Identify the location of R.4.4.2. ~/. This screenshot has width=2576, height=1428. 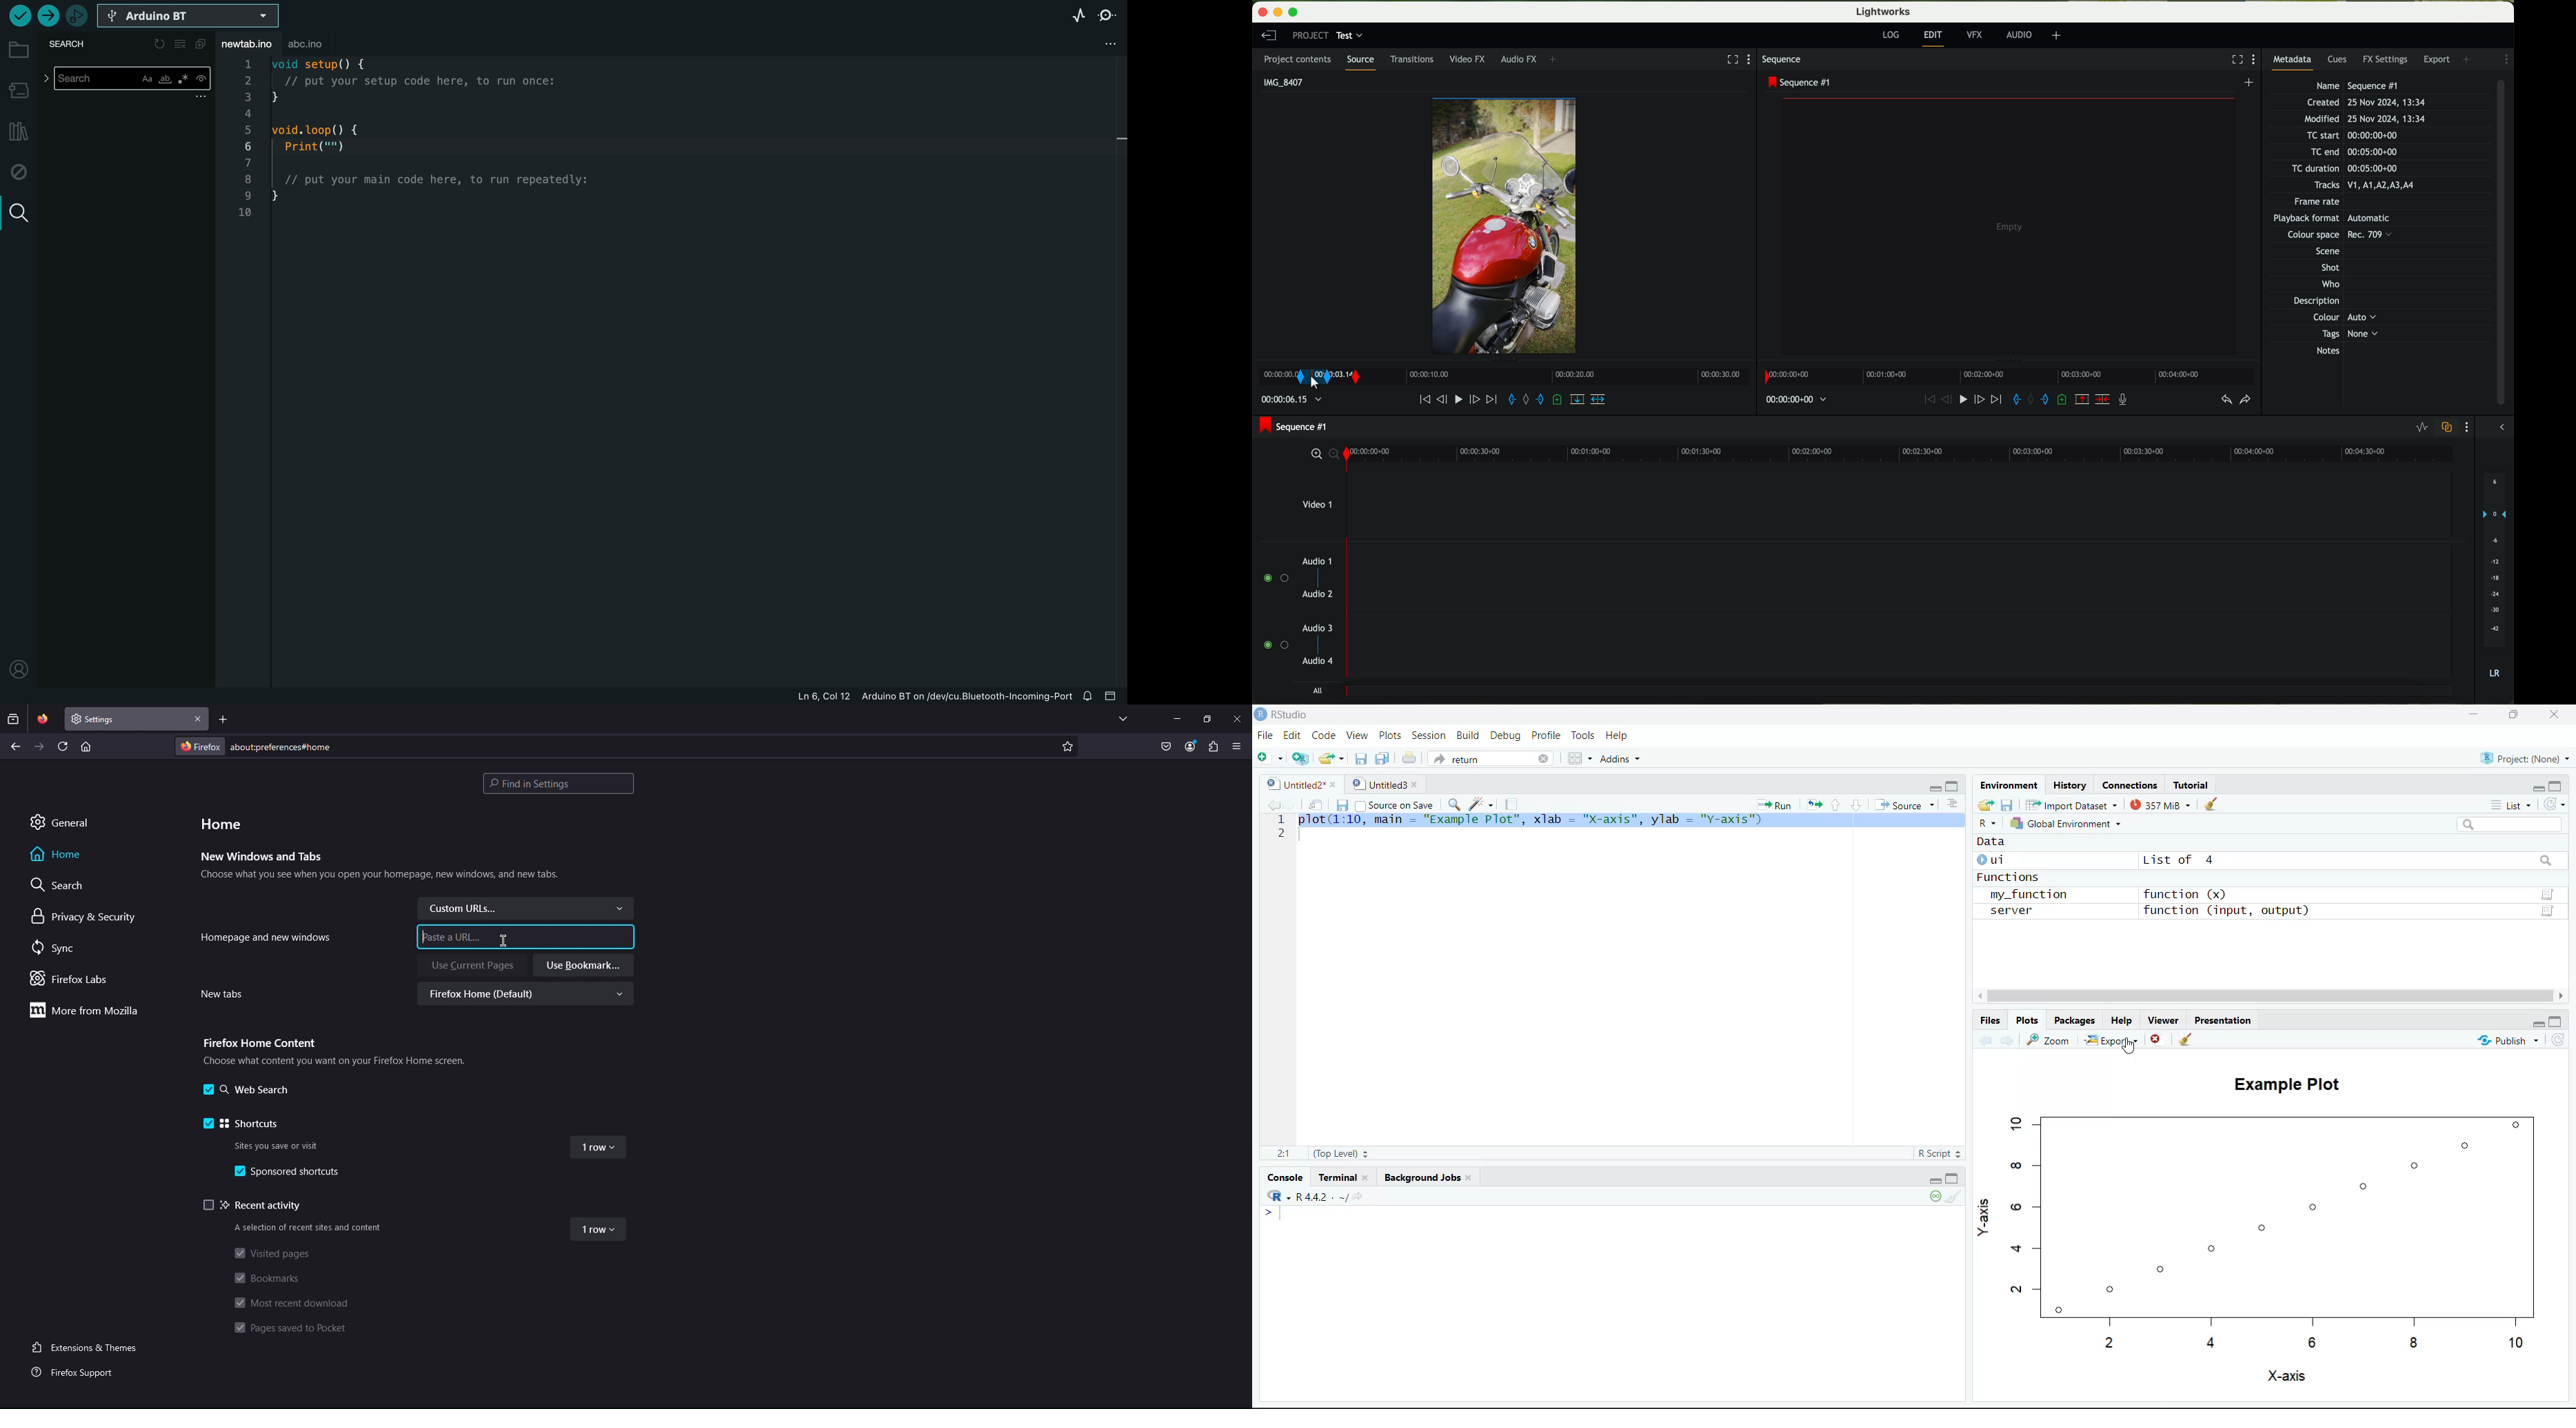
(1317, 1196).